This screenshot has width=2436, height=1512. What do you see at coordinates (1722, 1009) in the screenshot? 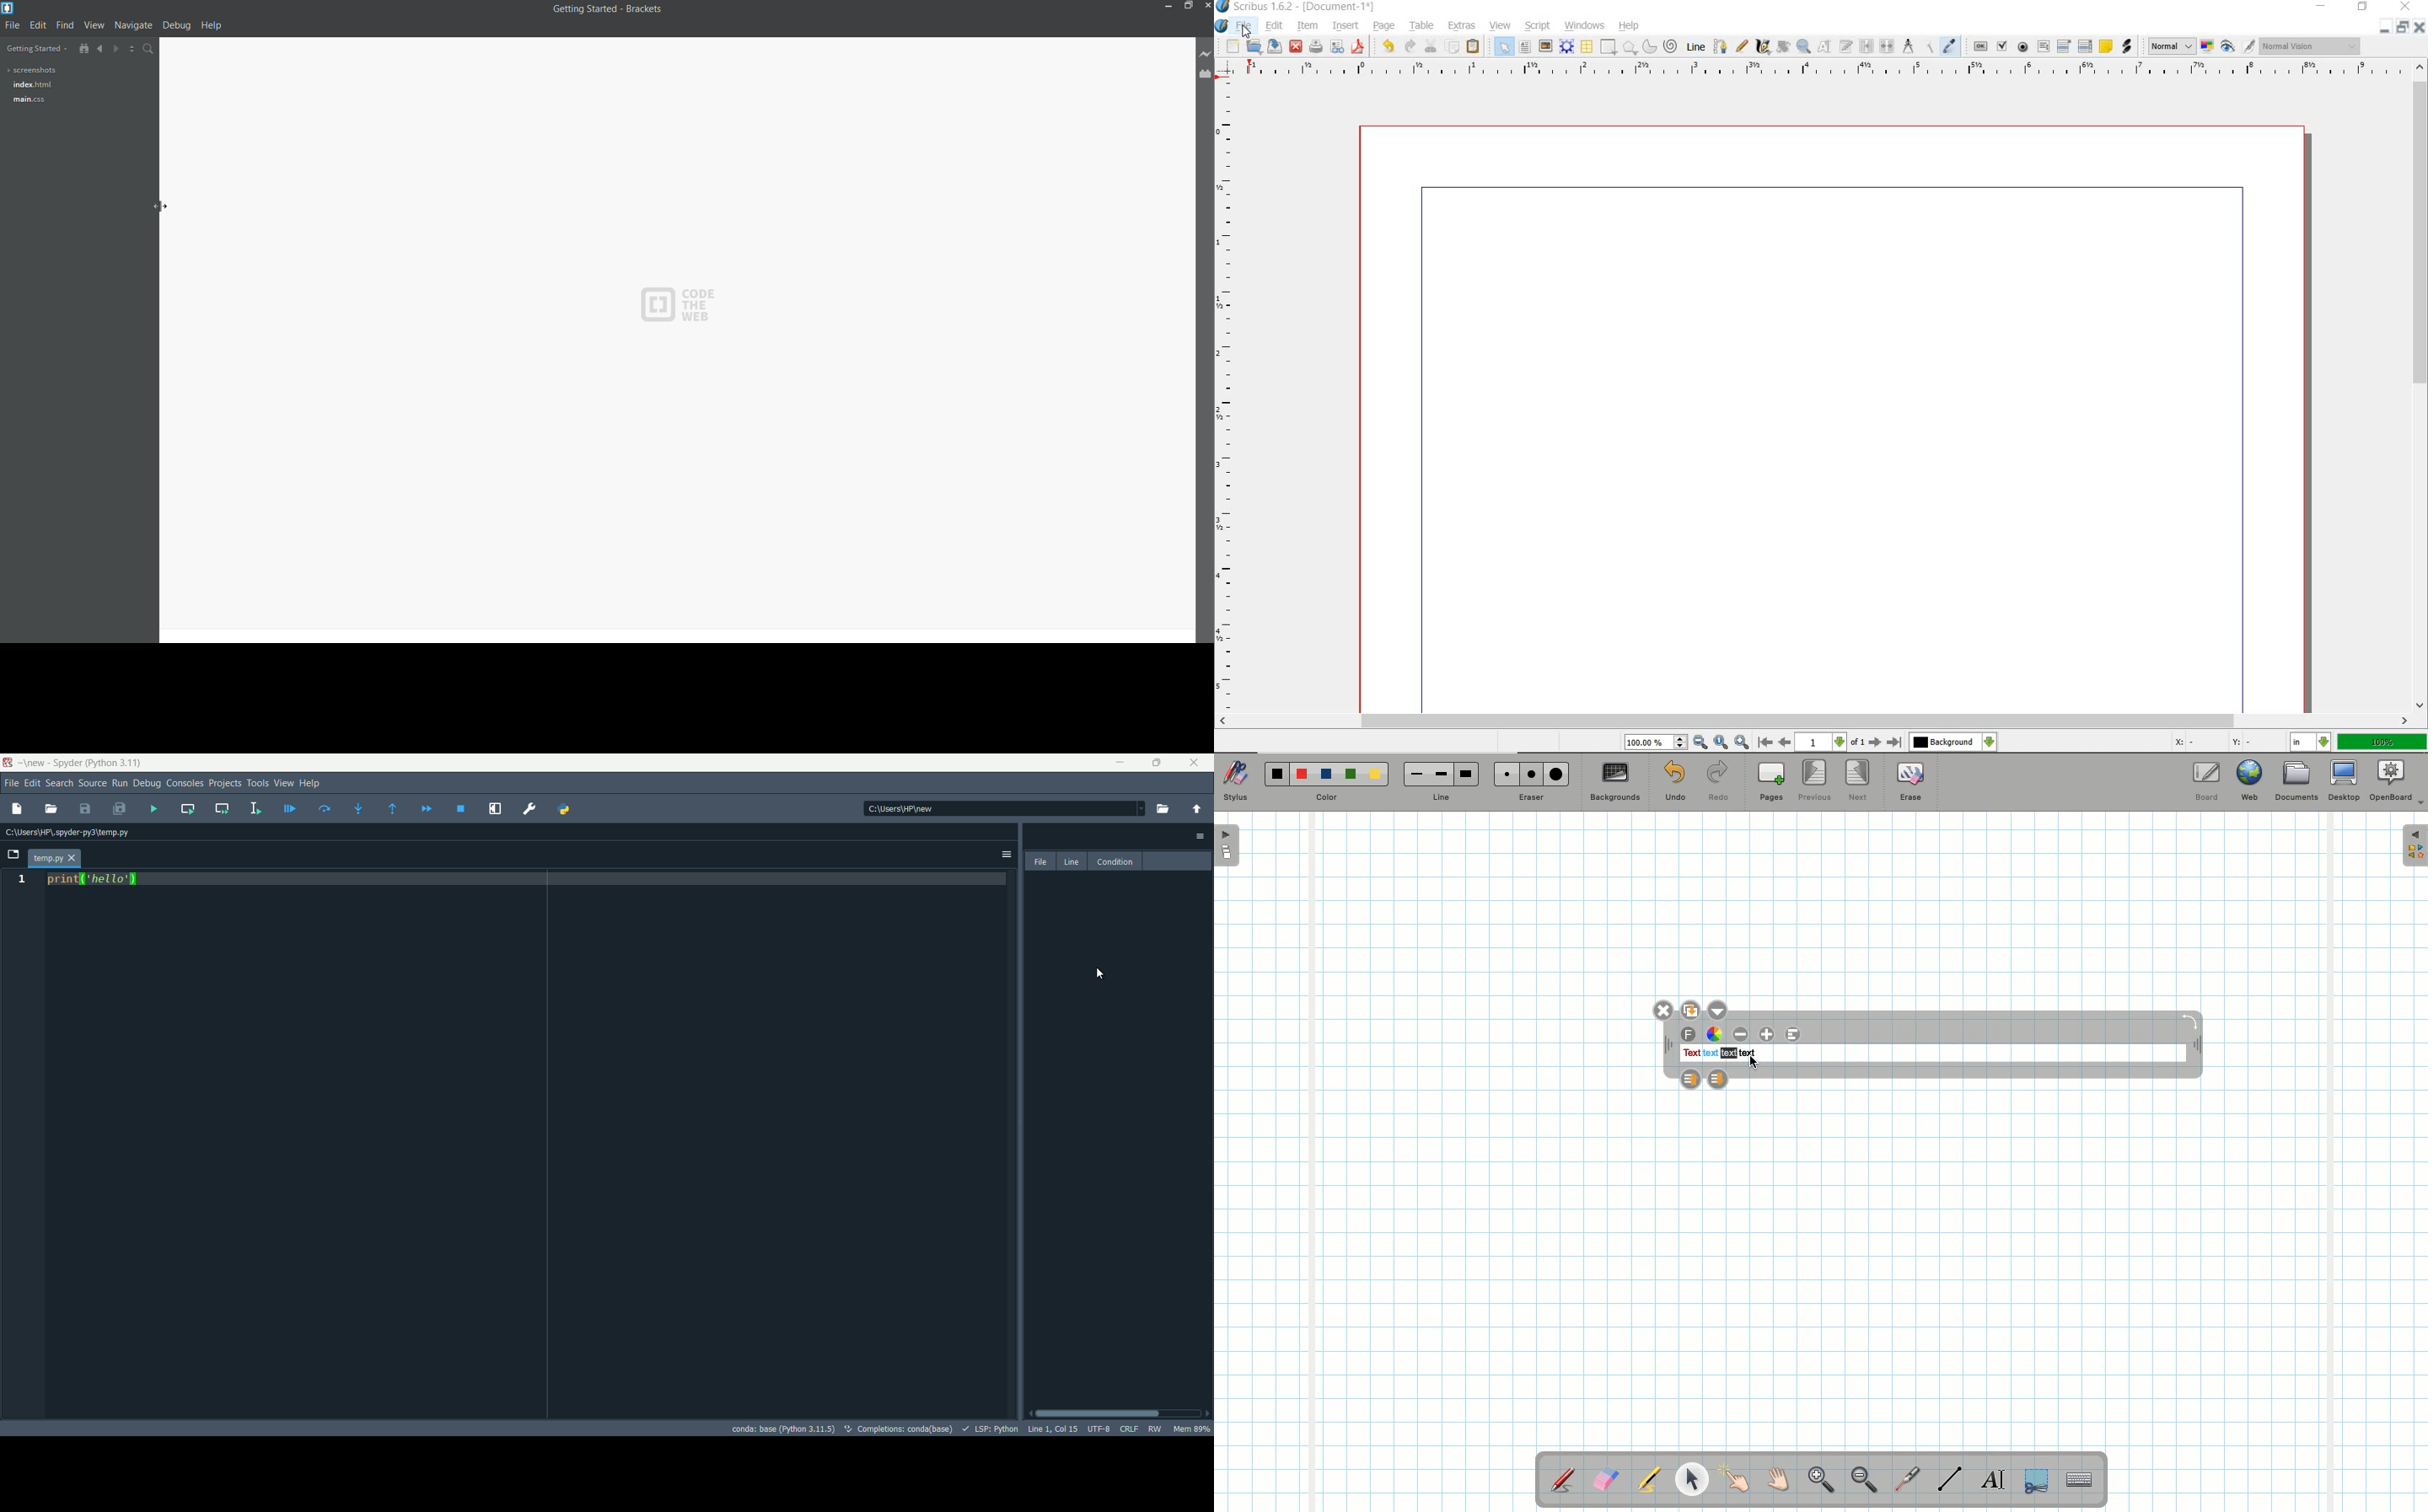
I see `Options` at bounding box center [1722, 1009].